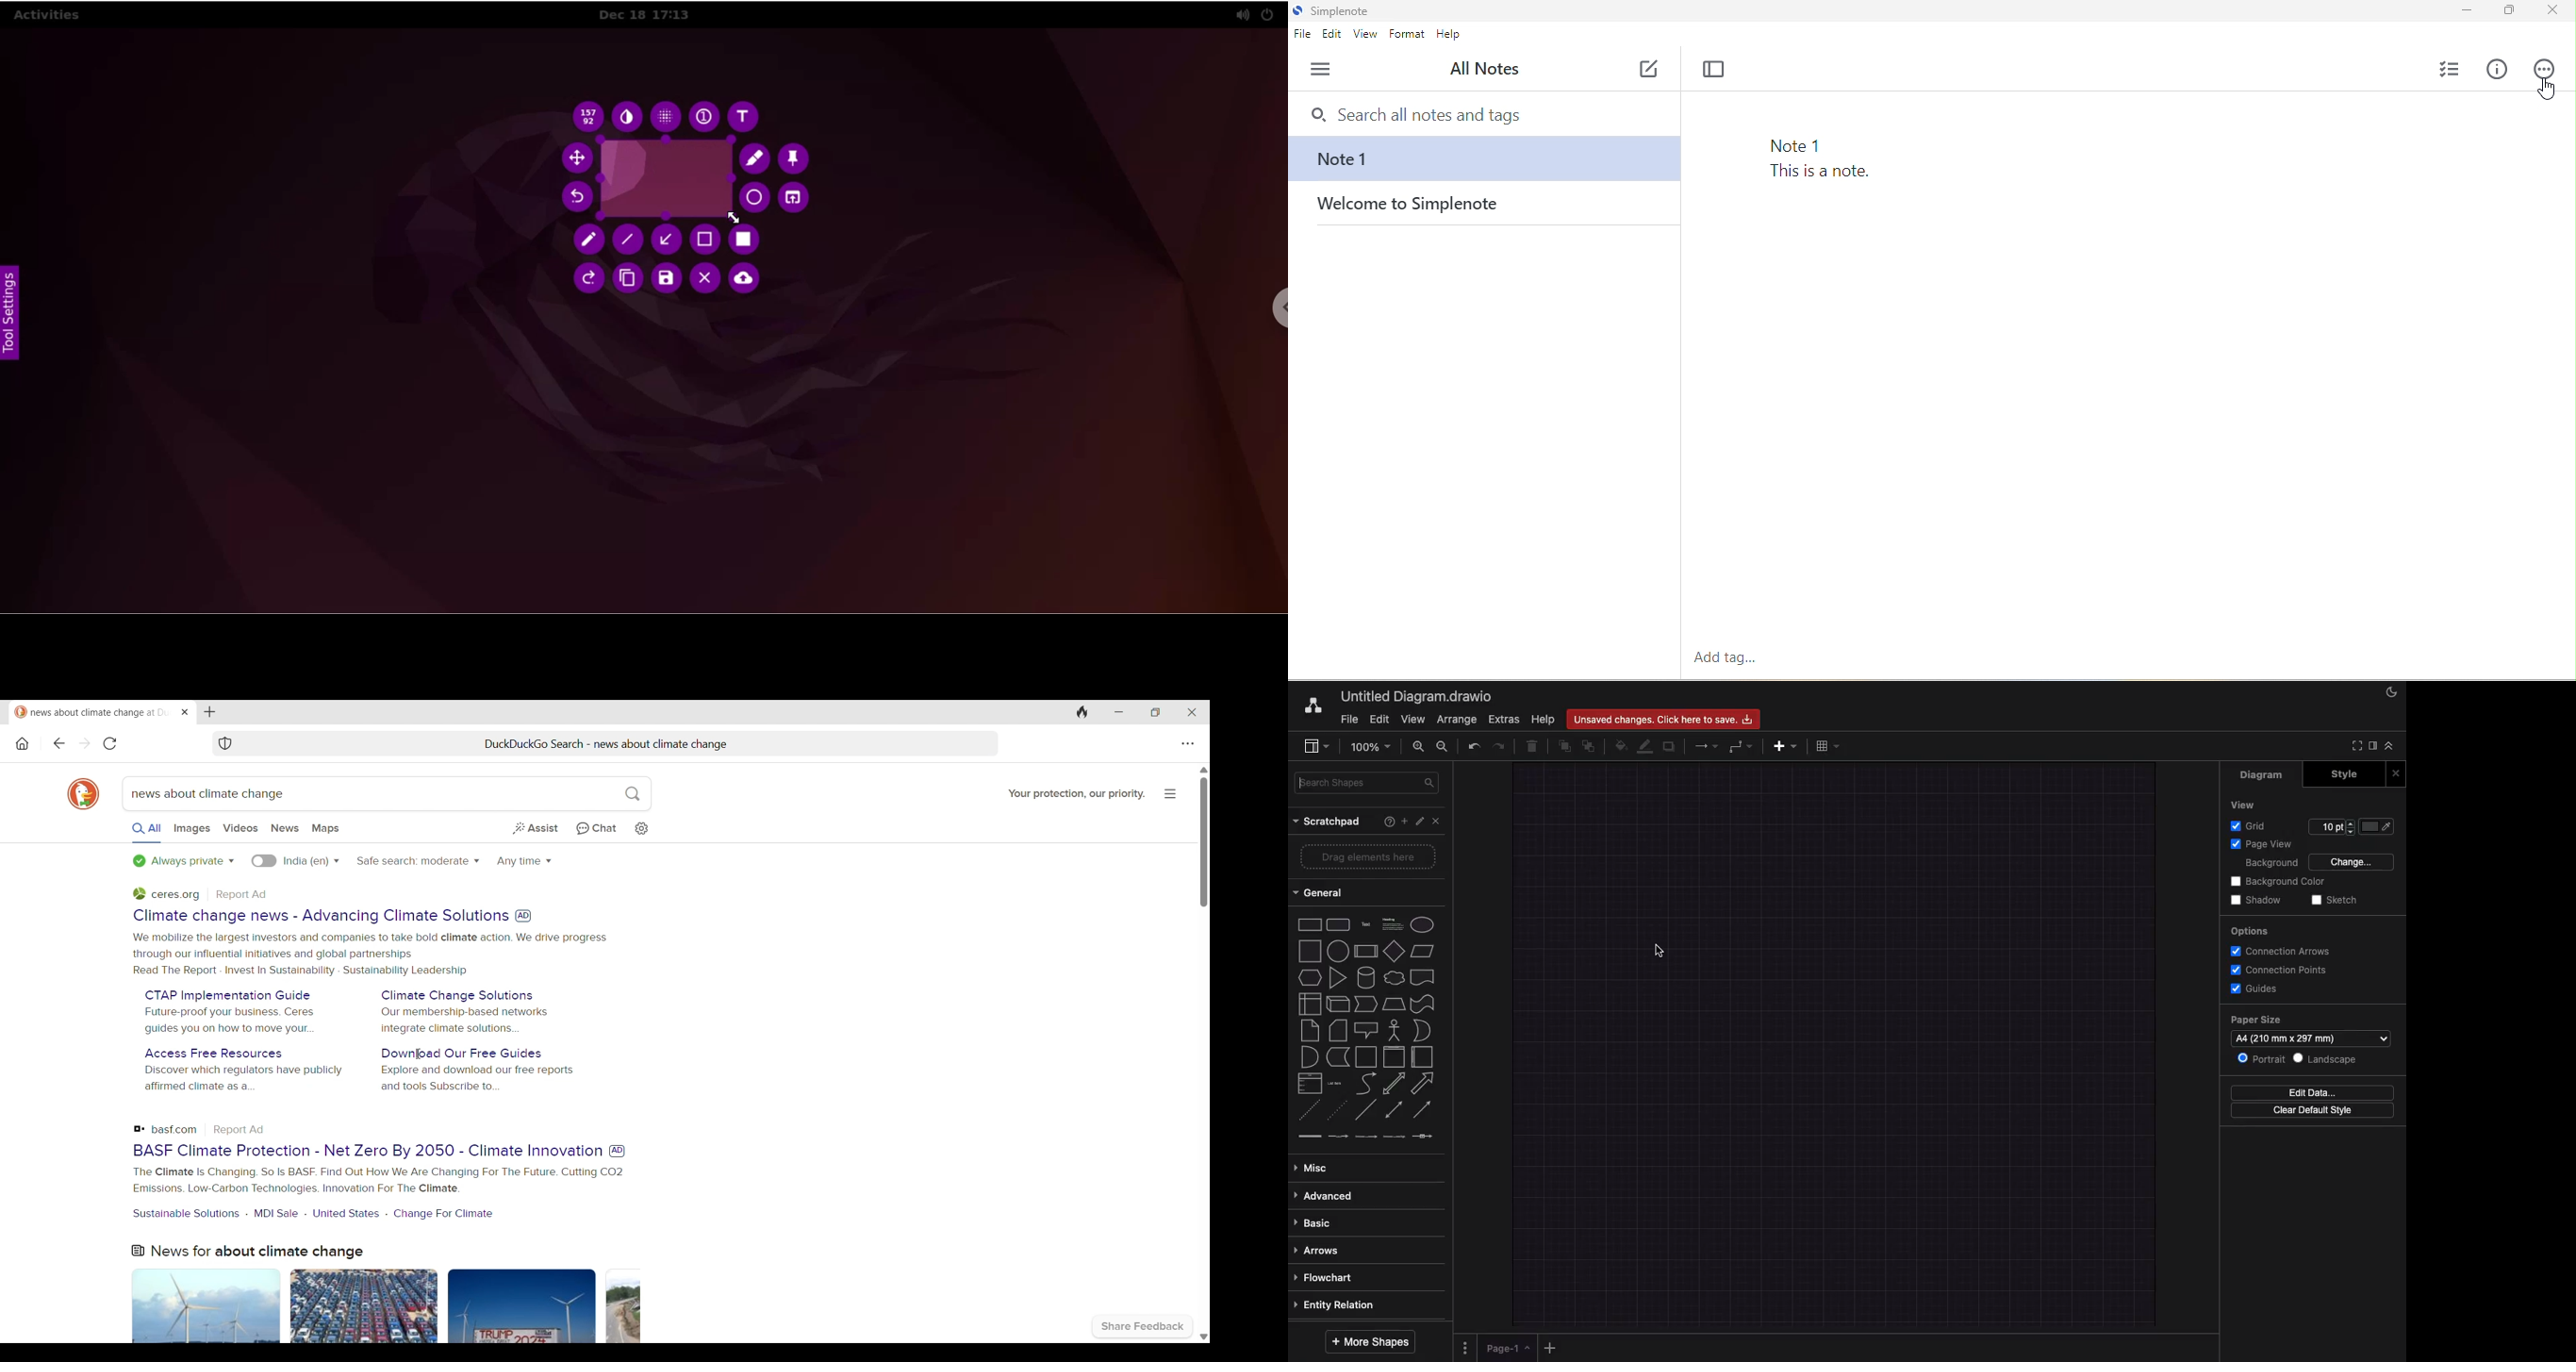 The image size is (2576, 1372). What do you see at coordinates (1382, 821) in the screenshot?
I see `Help` at bounding box center [1382, 821].